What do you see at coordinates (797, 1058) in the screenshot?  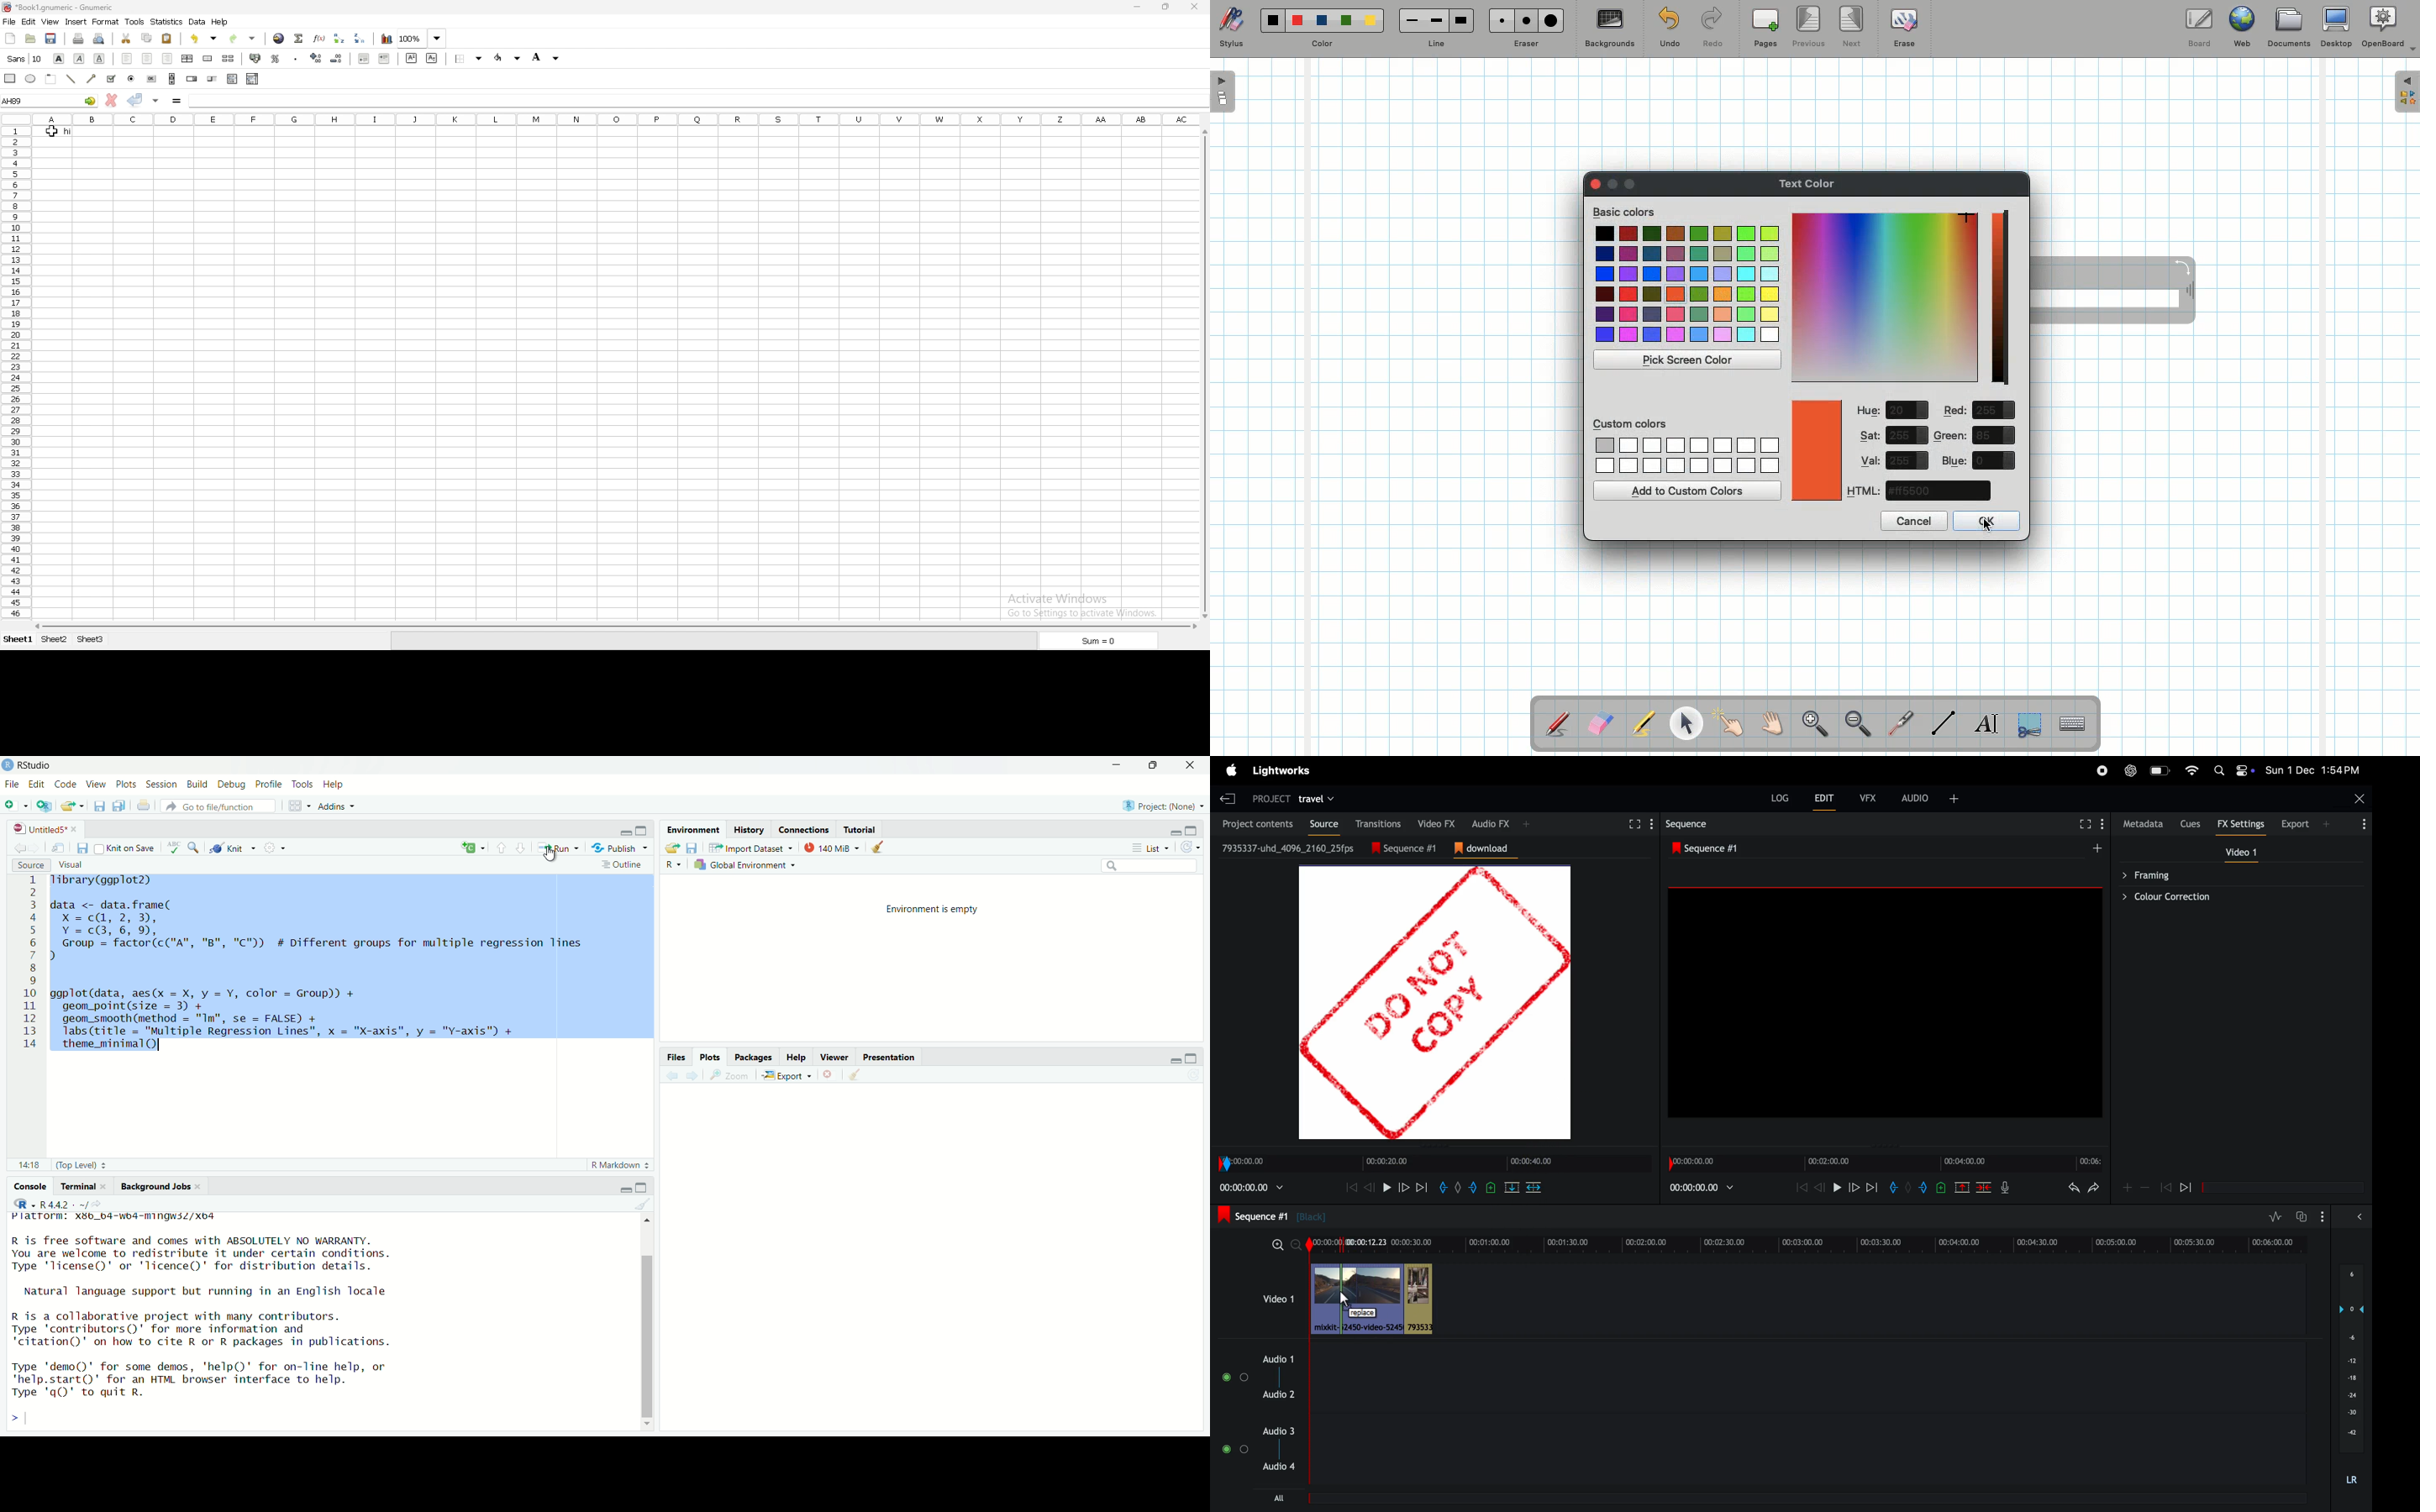 I see `Help` at bounding box center [797, 1058].